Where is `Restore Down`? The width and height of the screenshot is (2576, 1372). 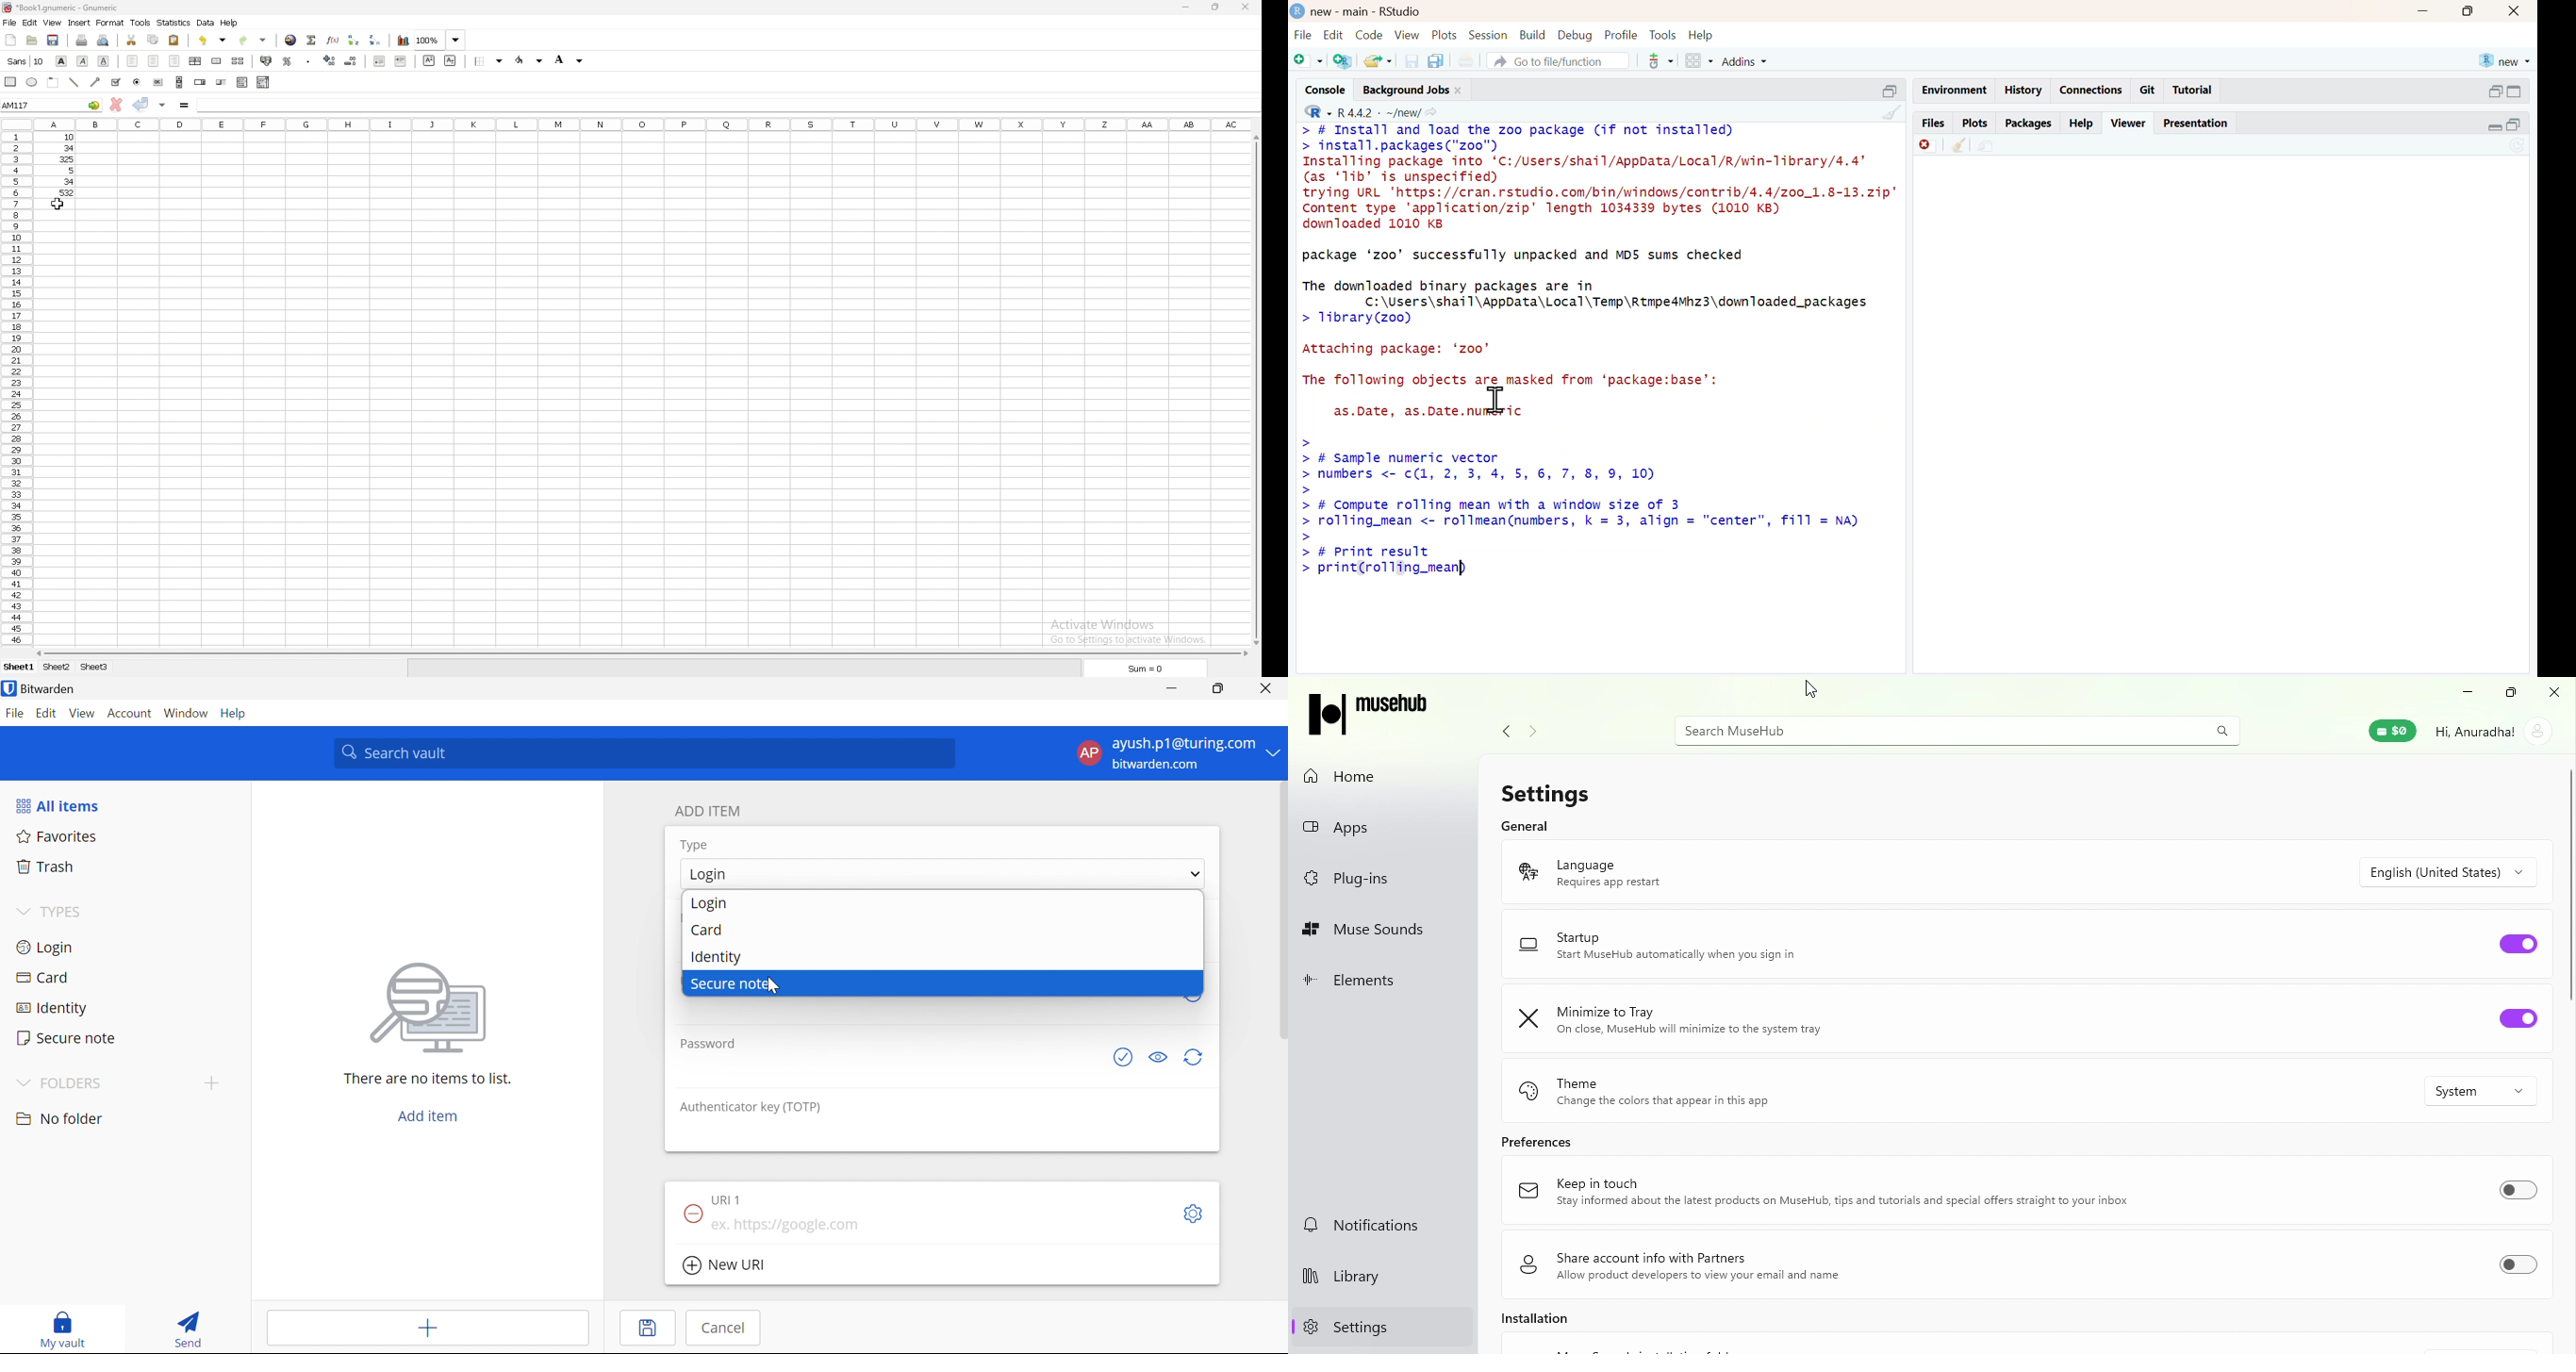 Restore Down is located at coordinates (1217, 690).